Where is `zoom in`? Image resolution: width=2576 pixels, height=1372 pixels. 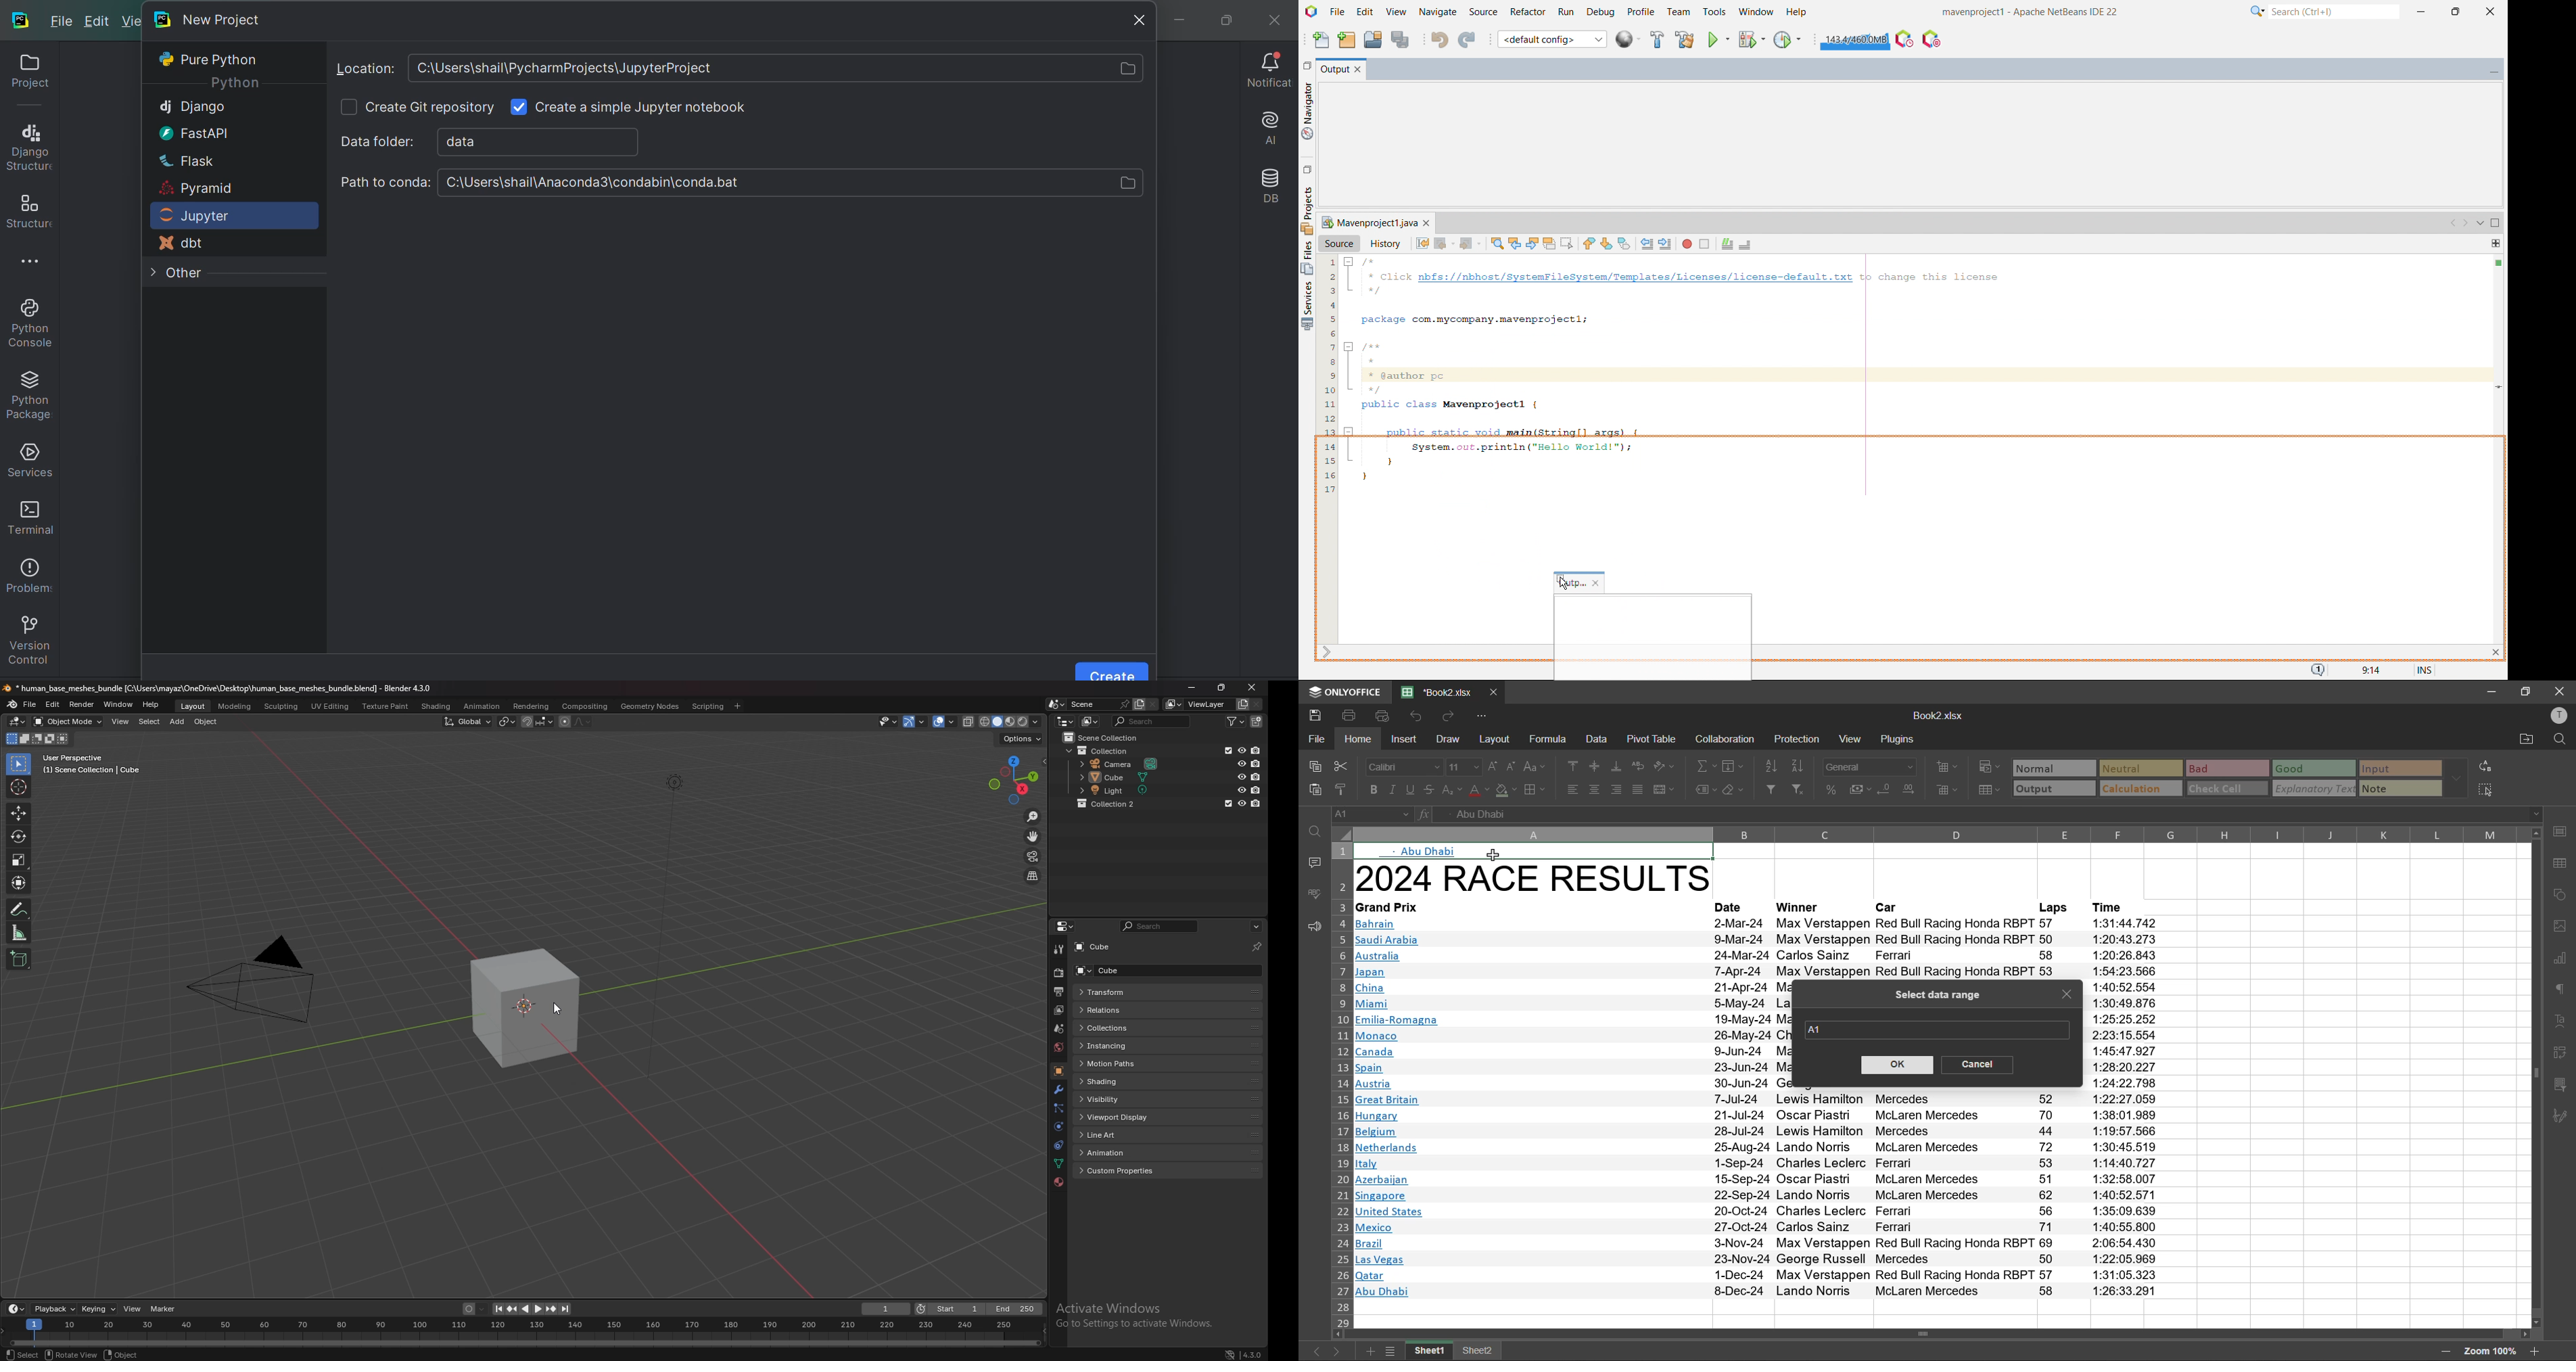
zoom in is located at coordinates (2535, 1350).